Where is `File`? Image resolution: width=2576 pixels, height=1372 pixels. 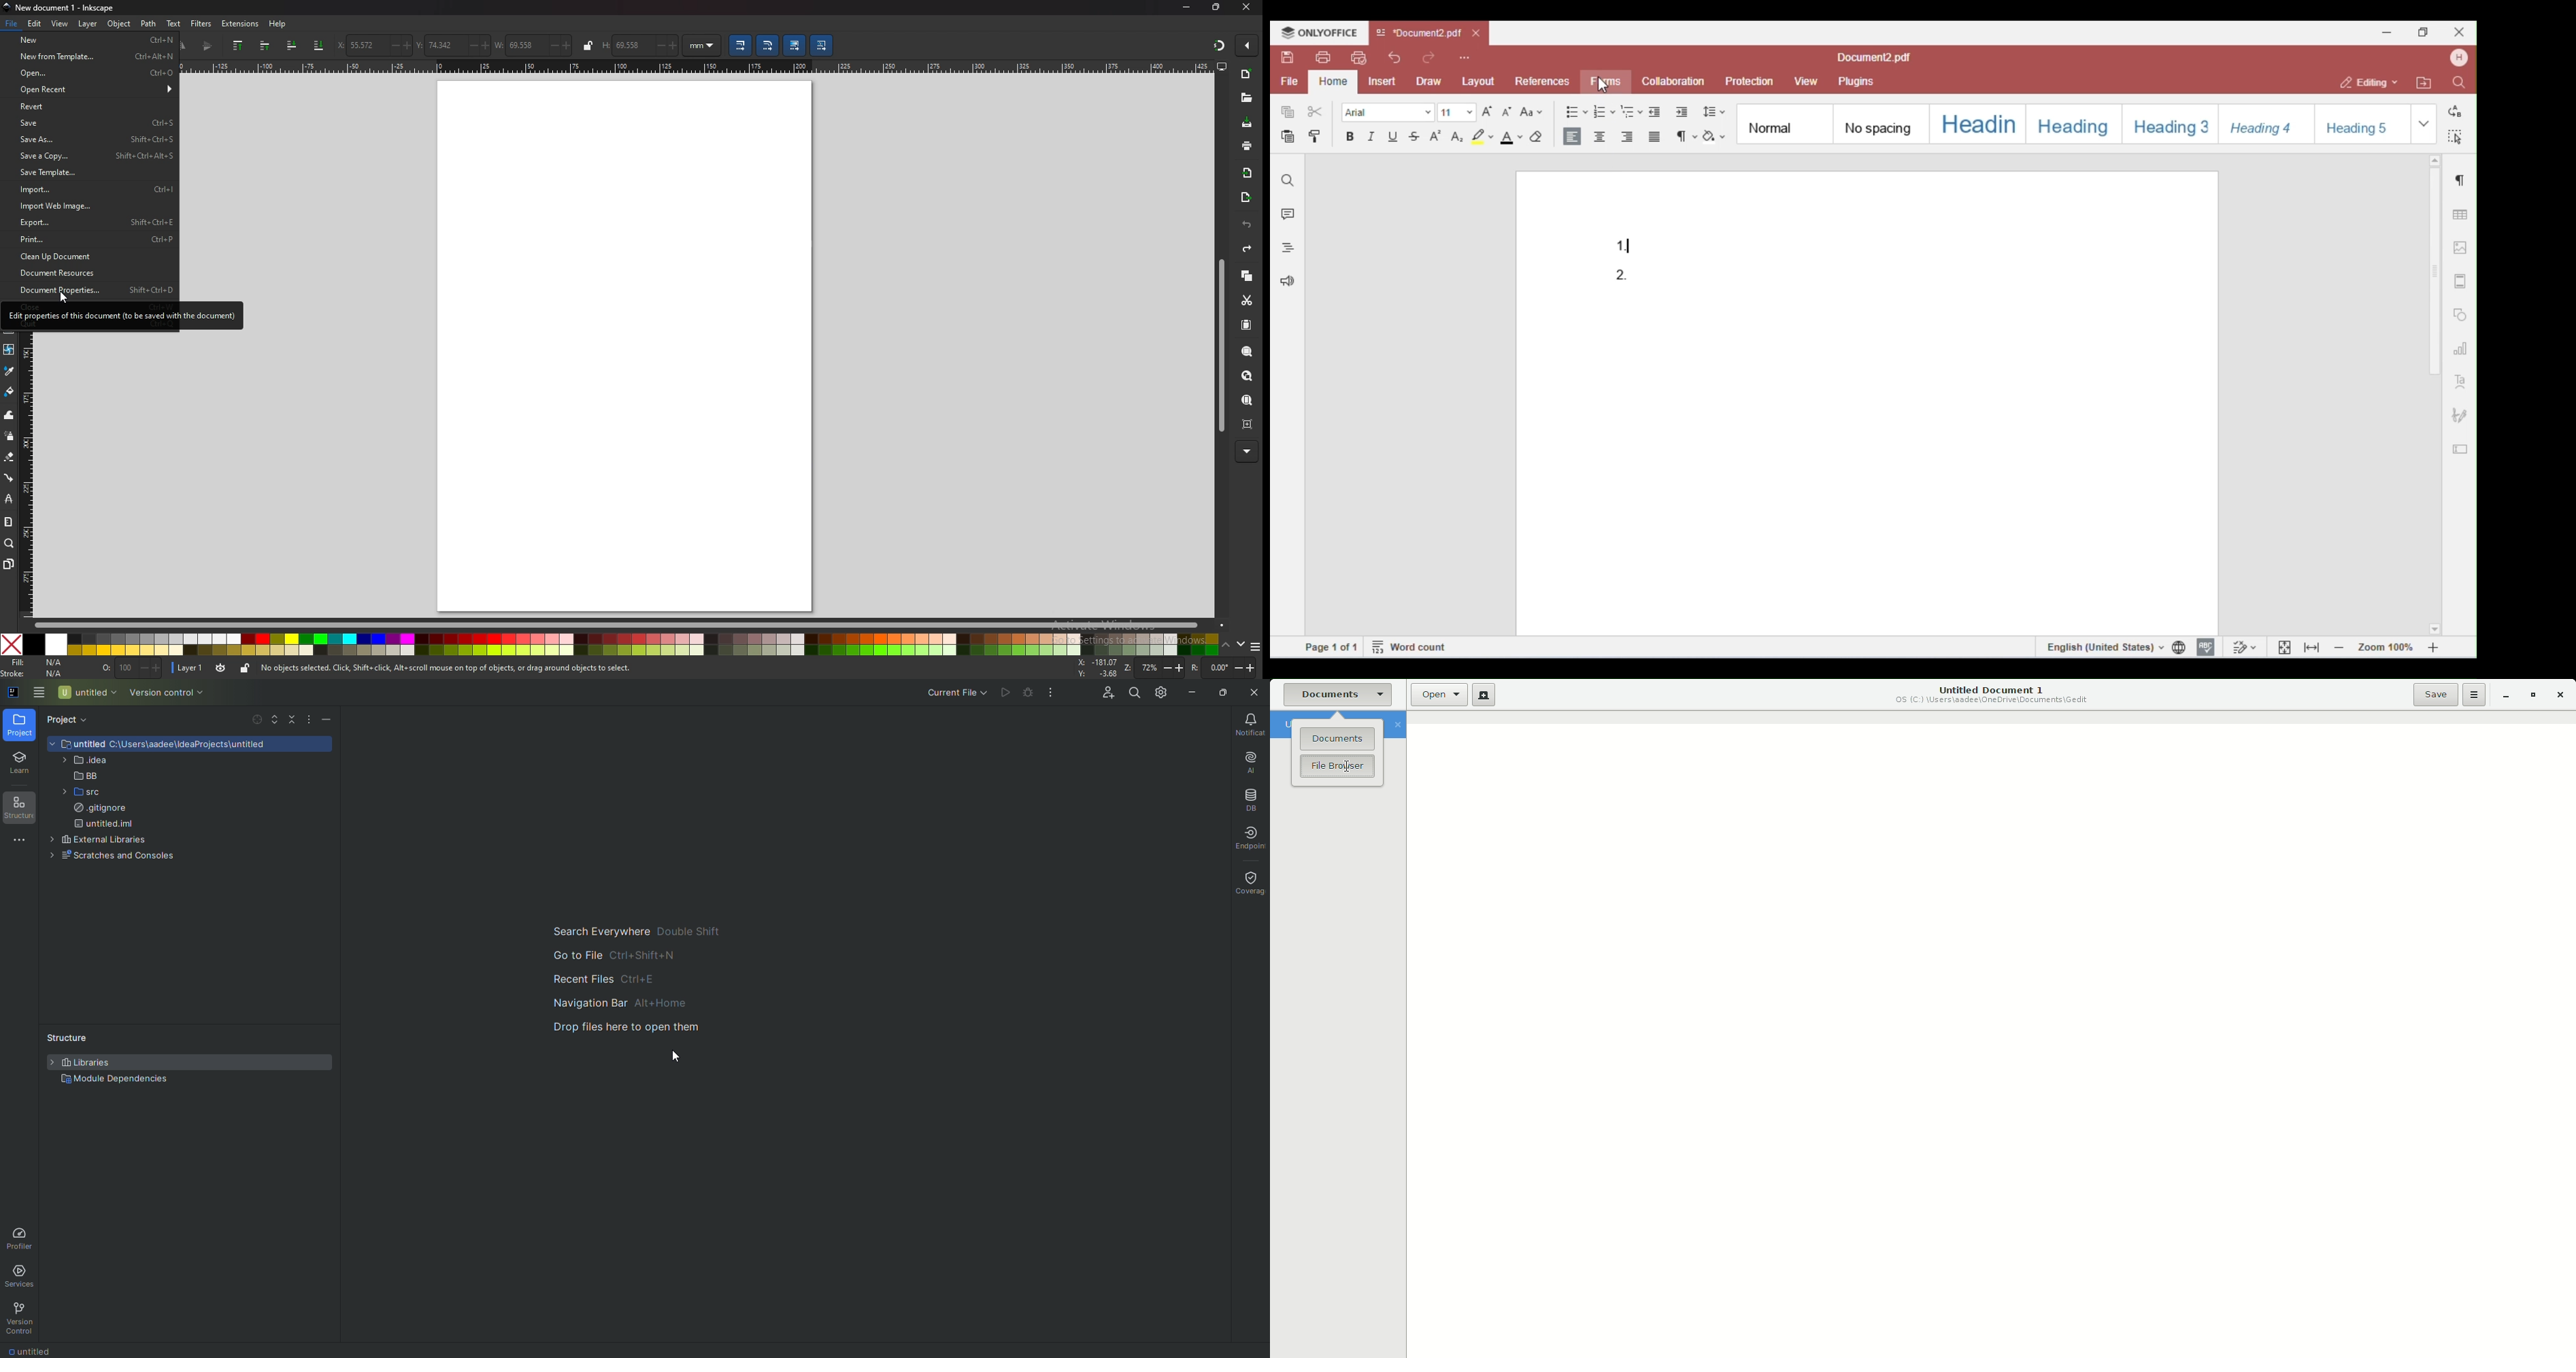 File is located at coordinates (11, 24).